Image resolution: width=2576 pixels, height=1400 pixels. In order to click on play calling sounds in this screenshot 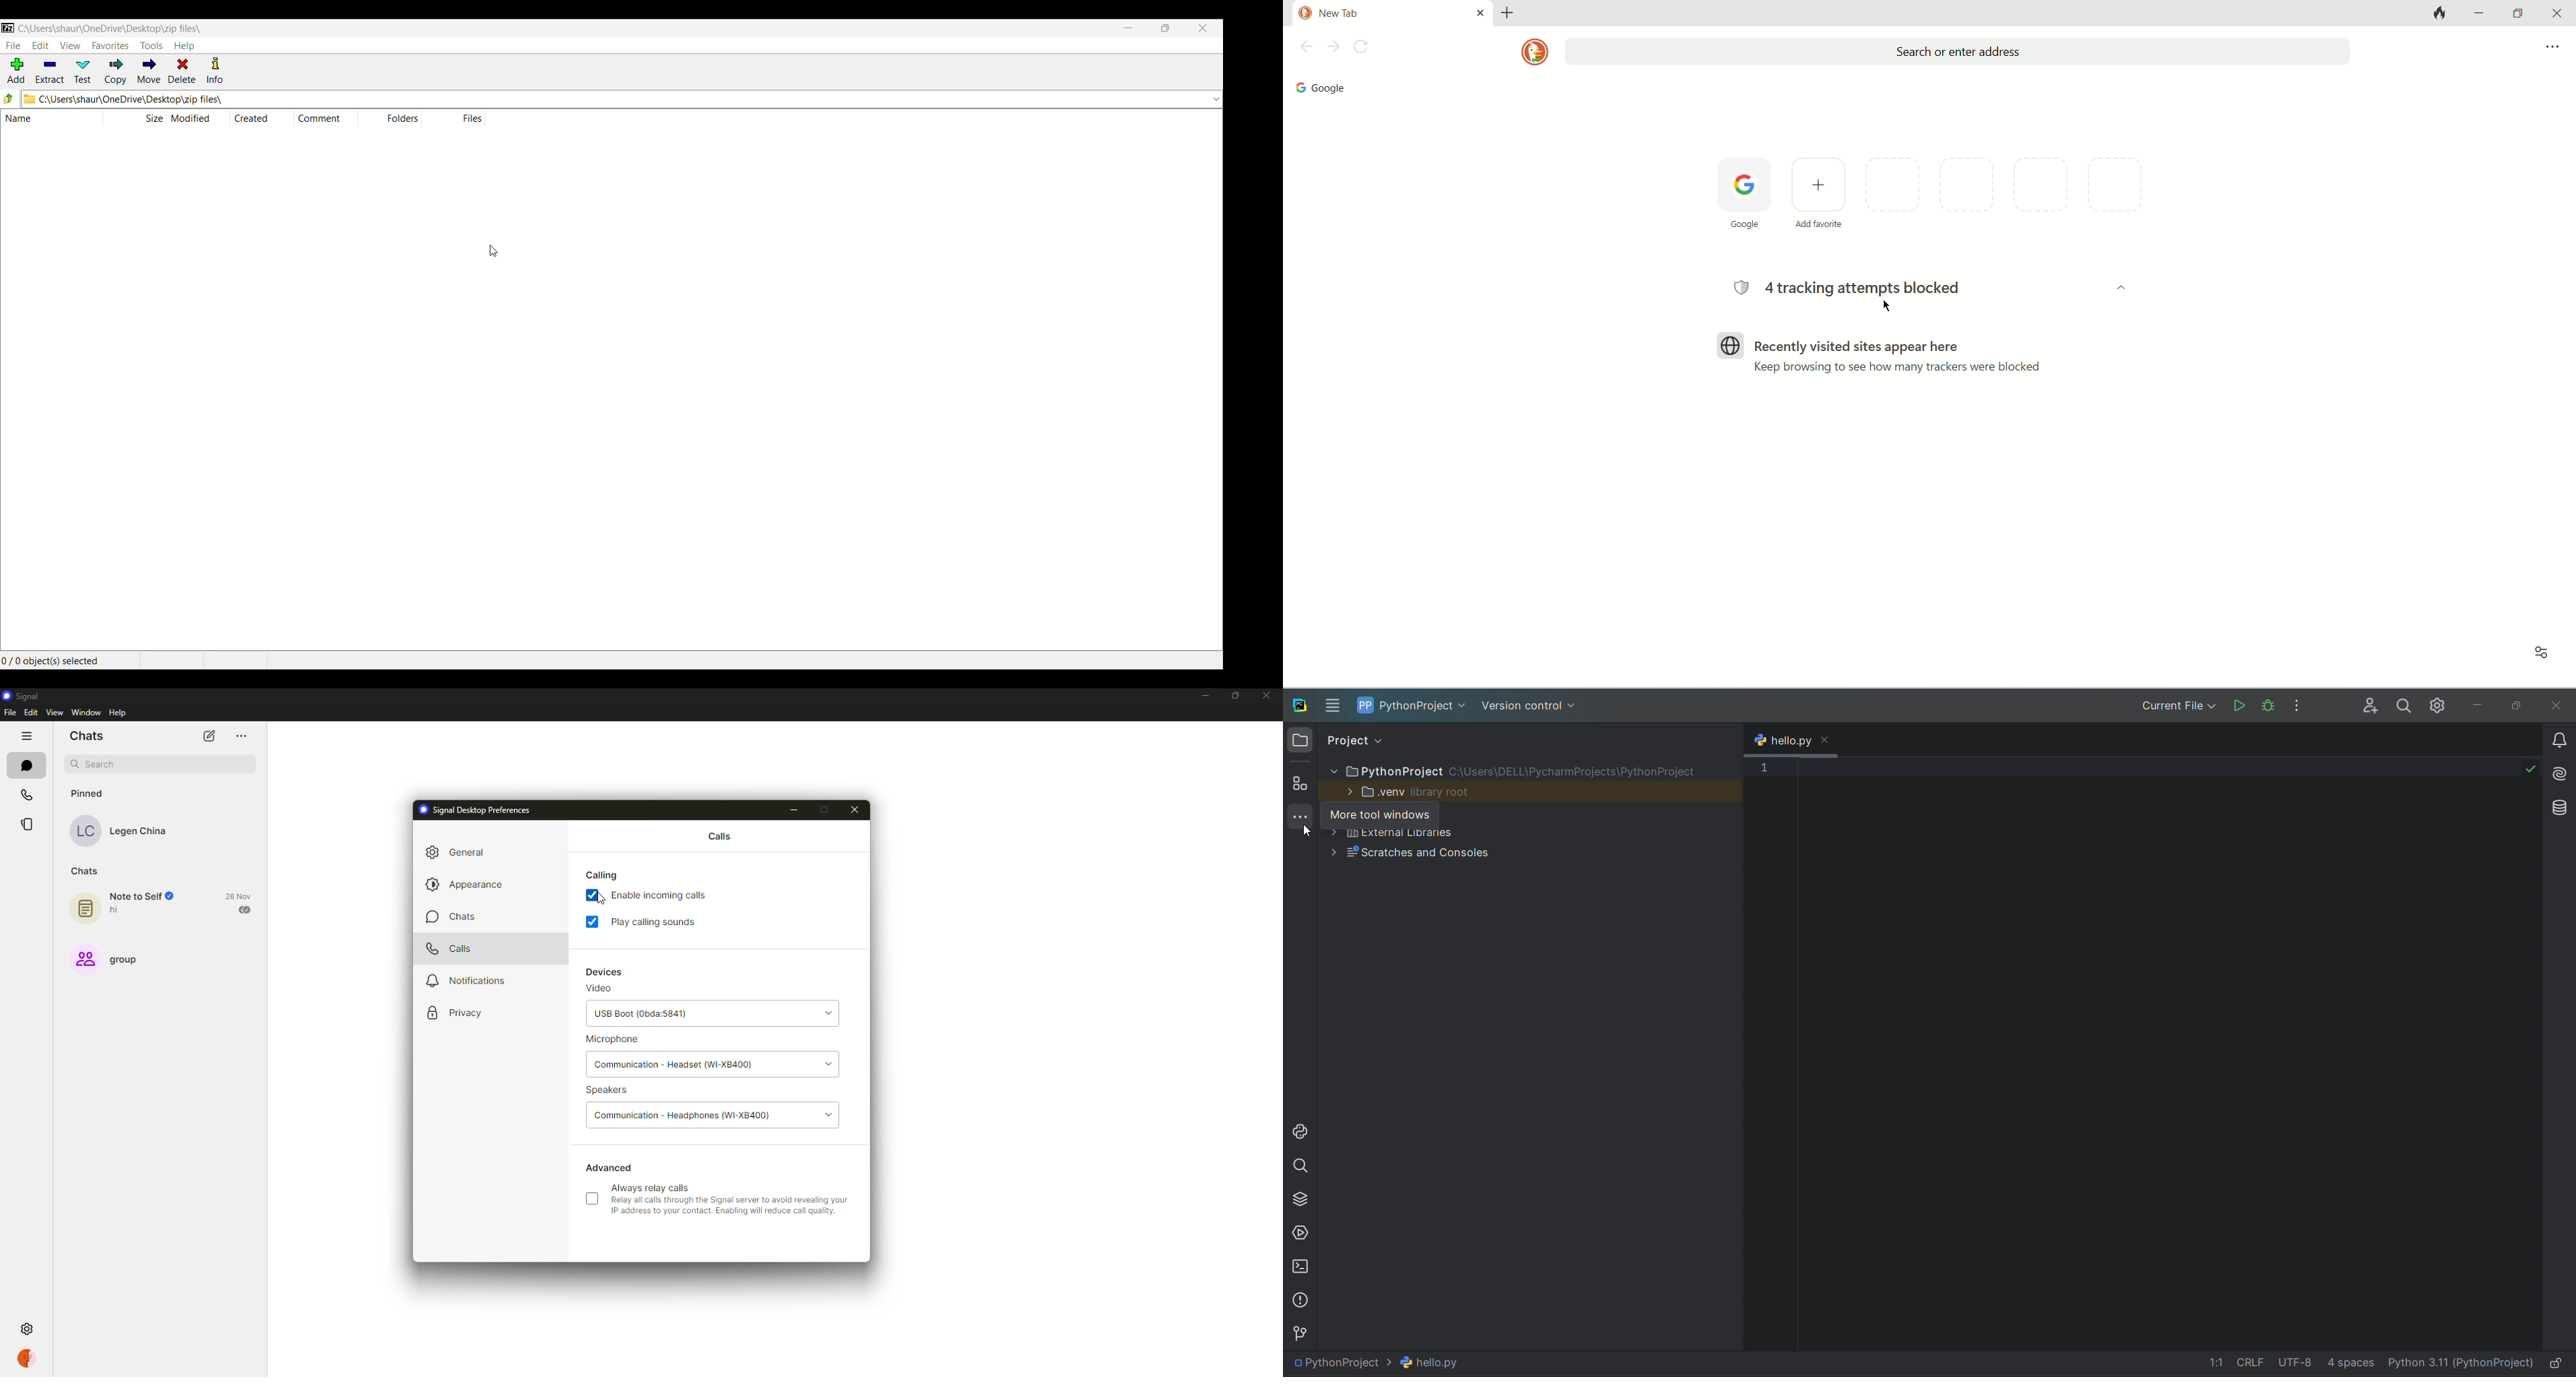, I will do `click(658, 922)`.